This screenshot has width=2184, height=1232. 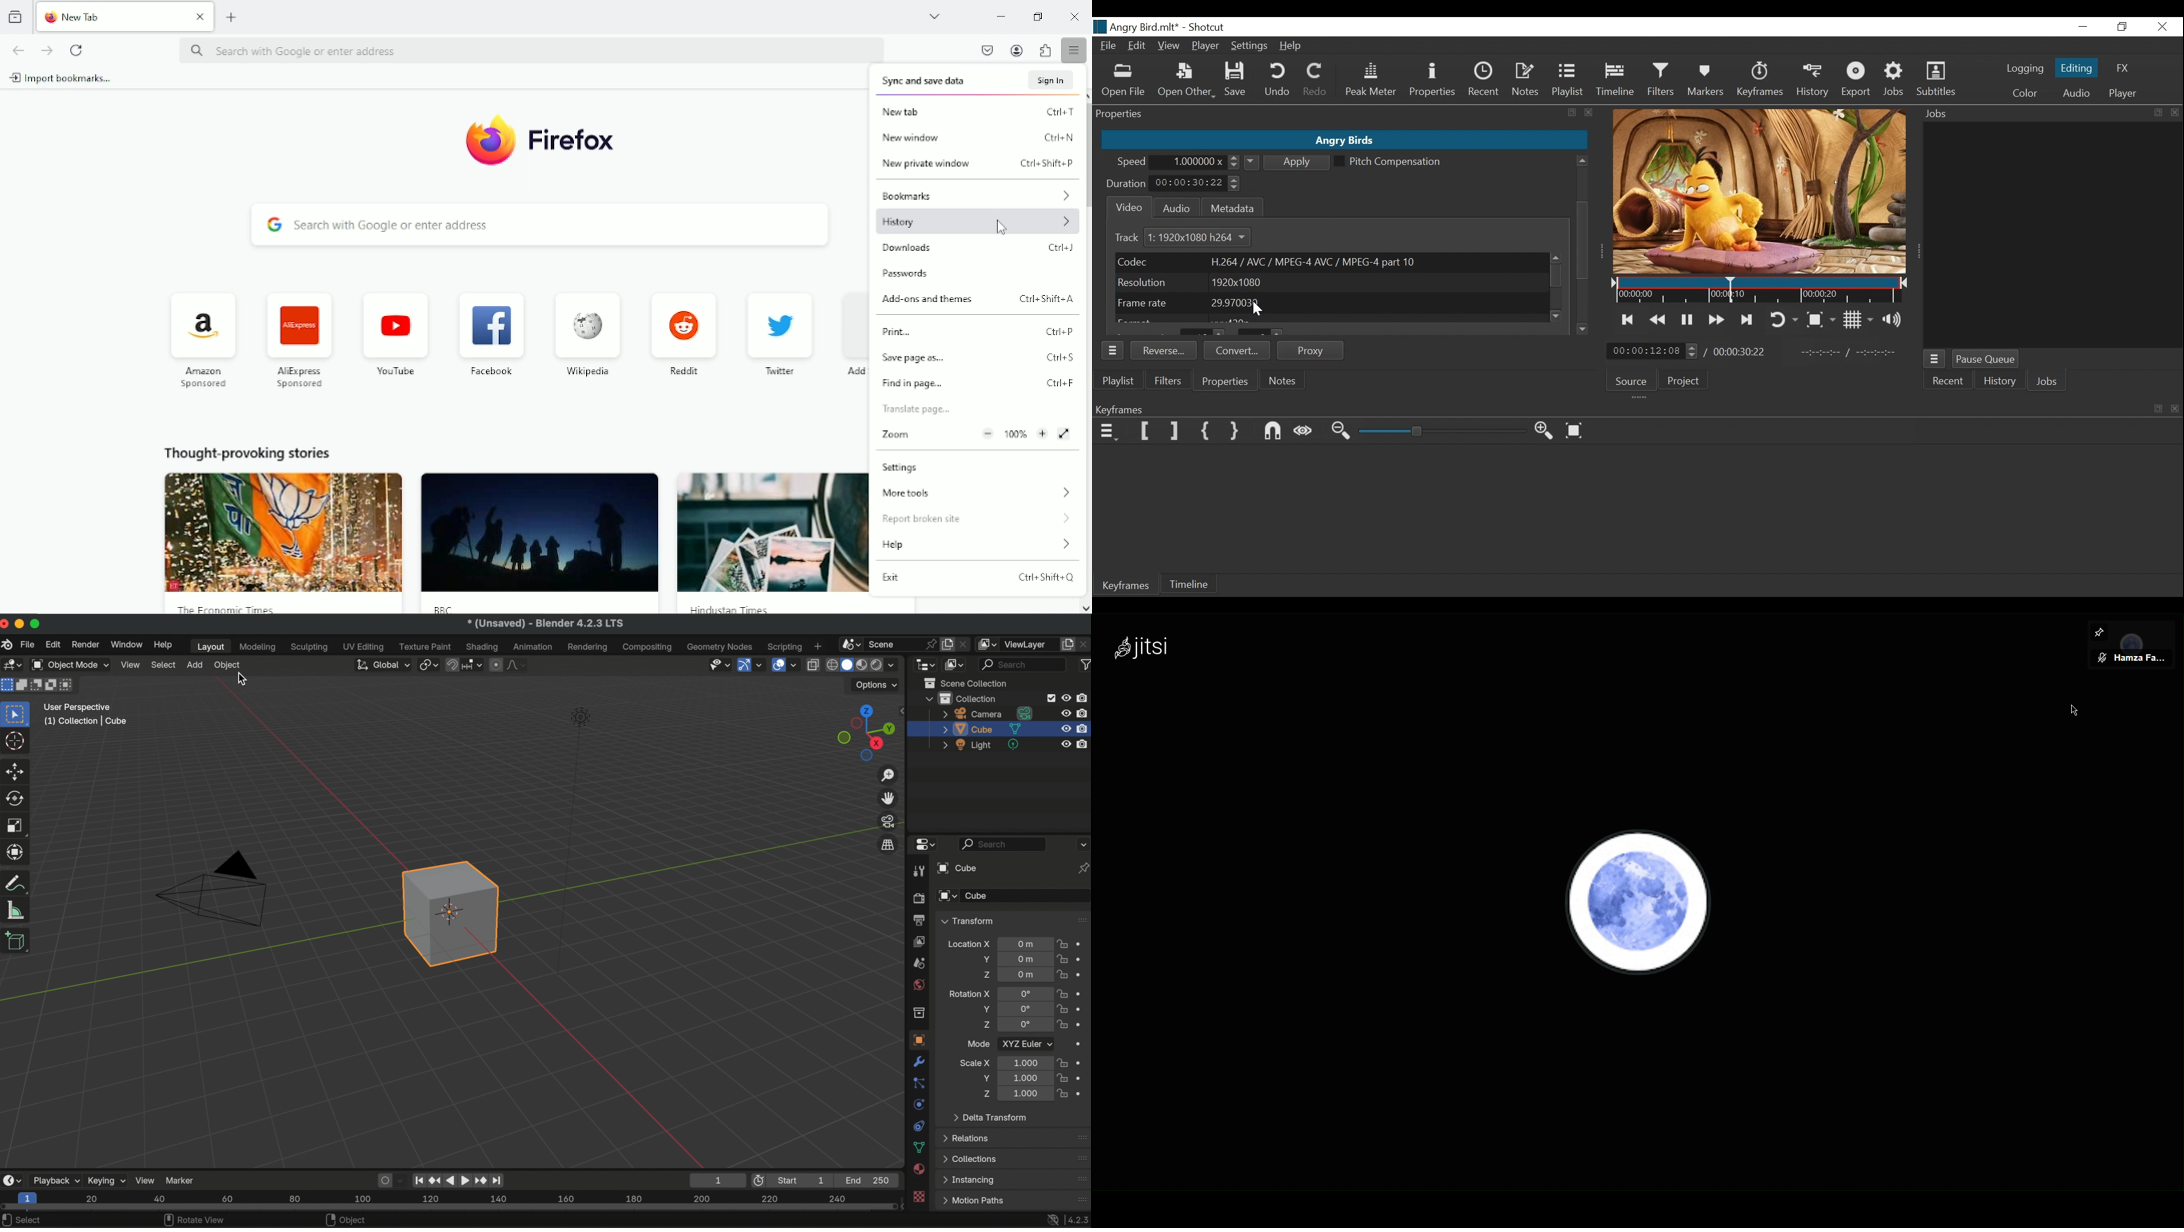 I want to click on scene collection, so click(x=969, y=683).